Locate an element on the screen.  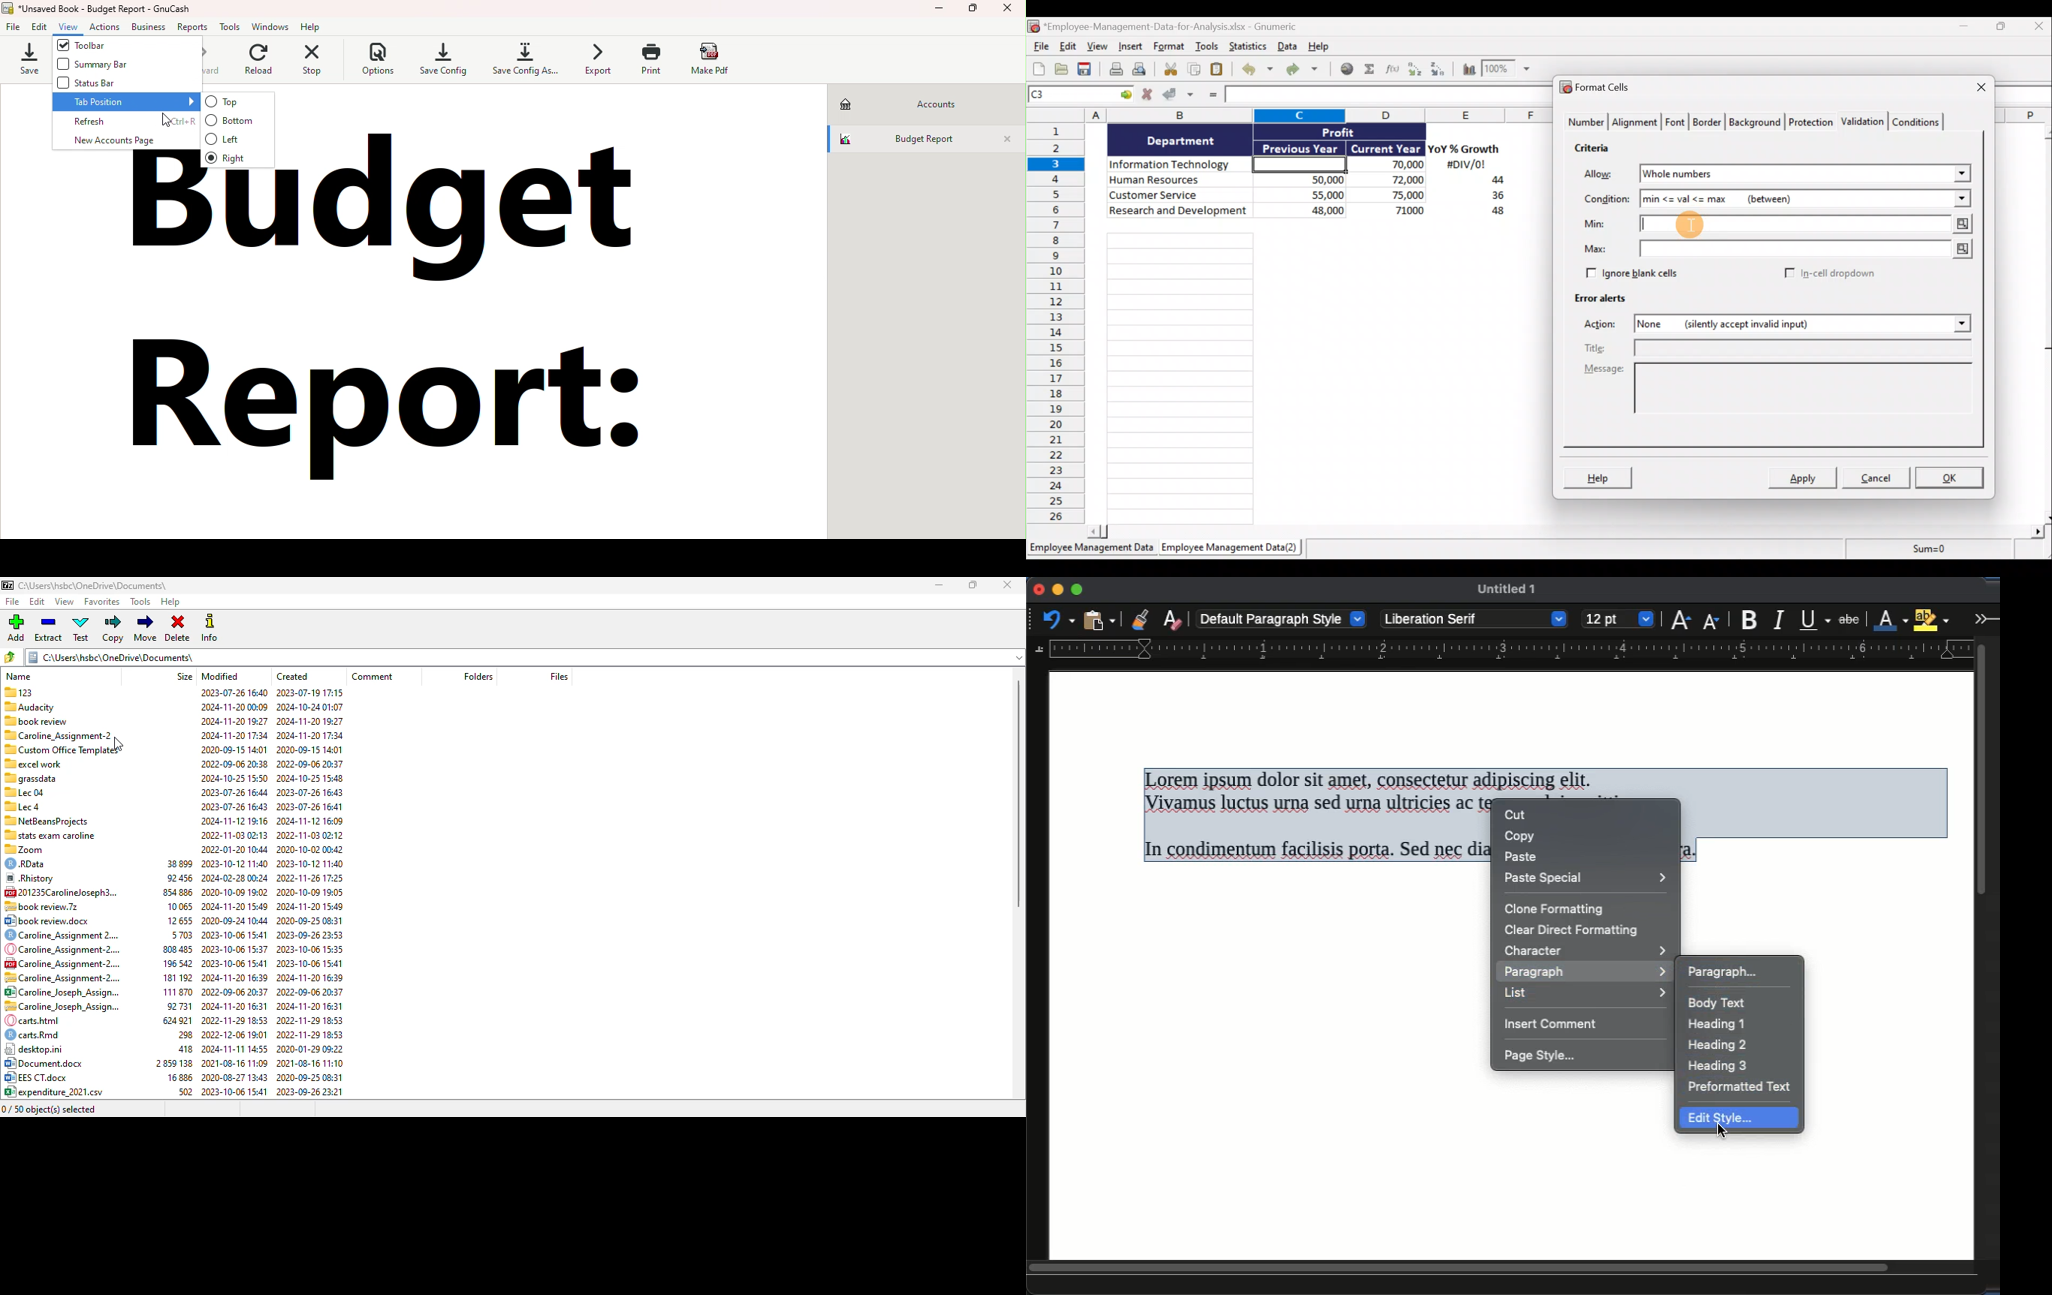
Z= Caroline Joseph_Assign... is located at coordinates (62, 1007).